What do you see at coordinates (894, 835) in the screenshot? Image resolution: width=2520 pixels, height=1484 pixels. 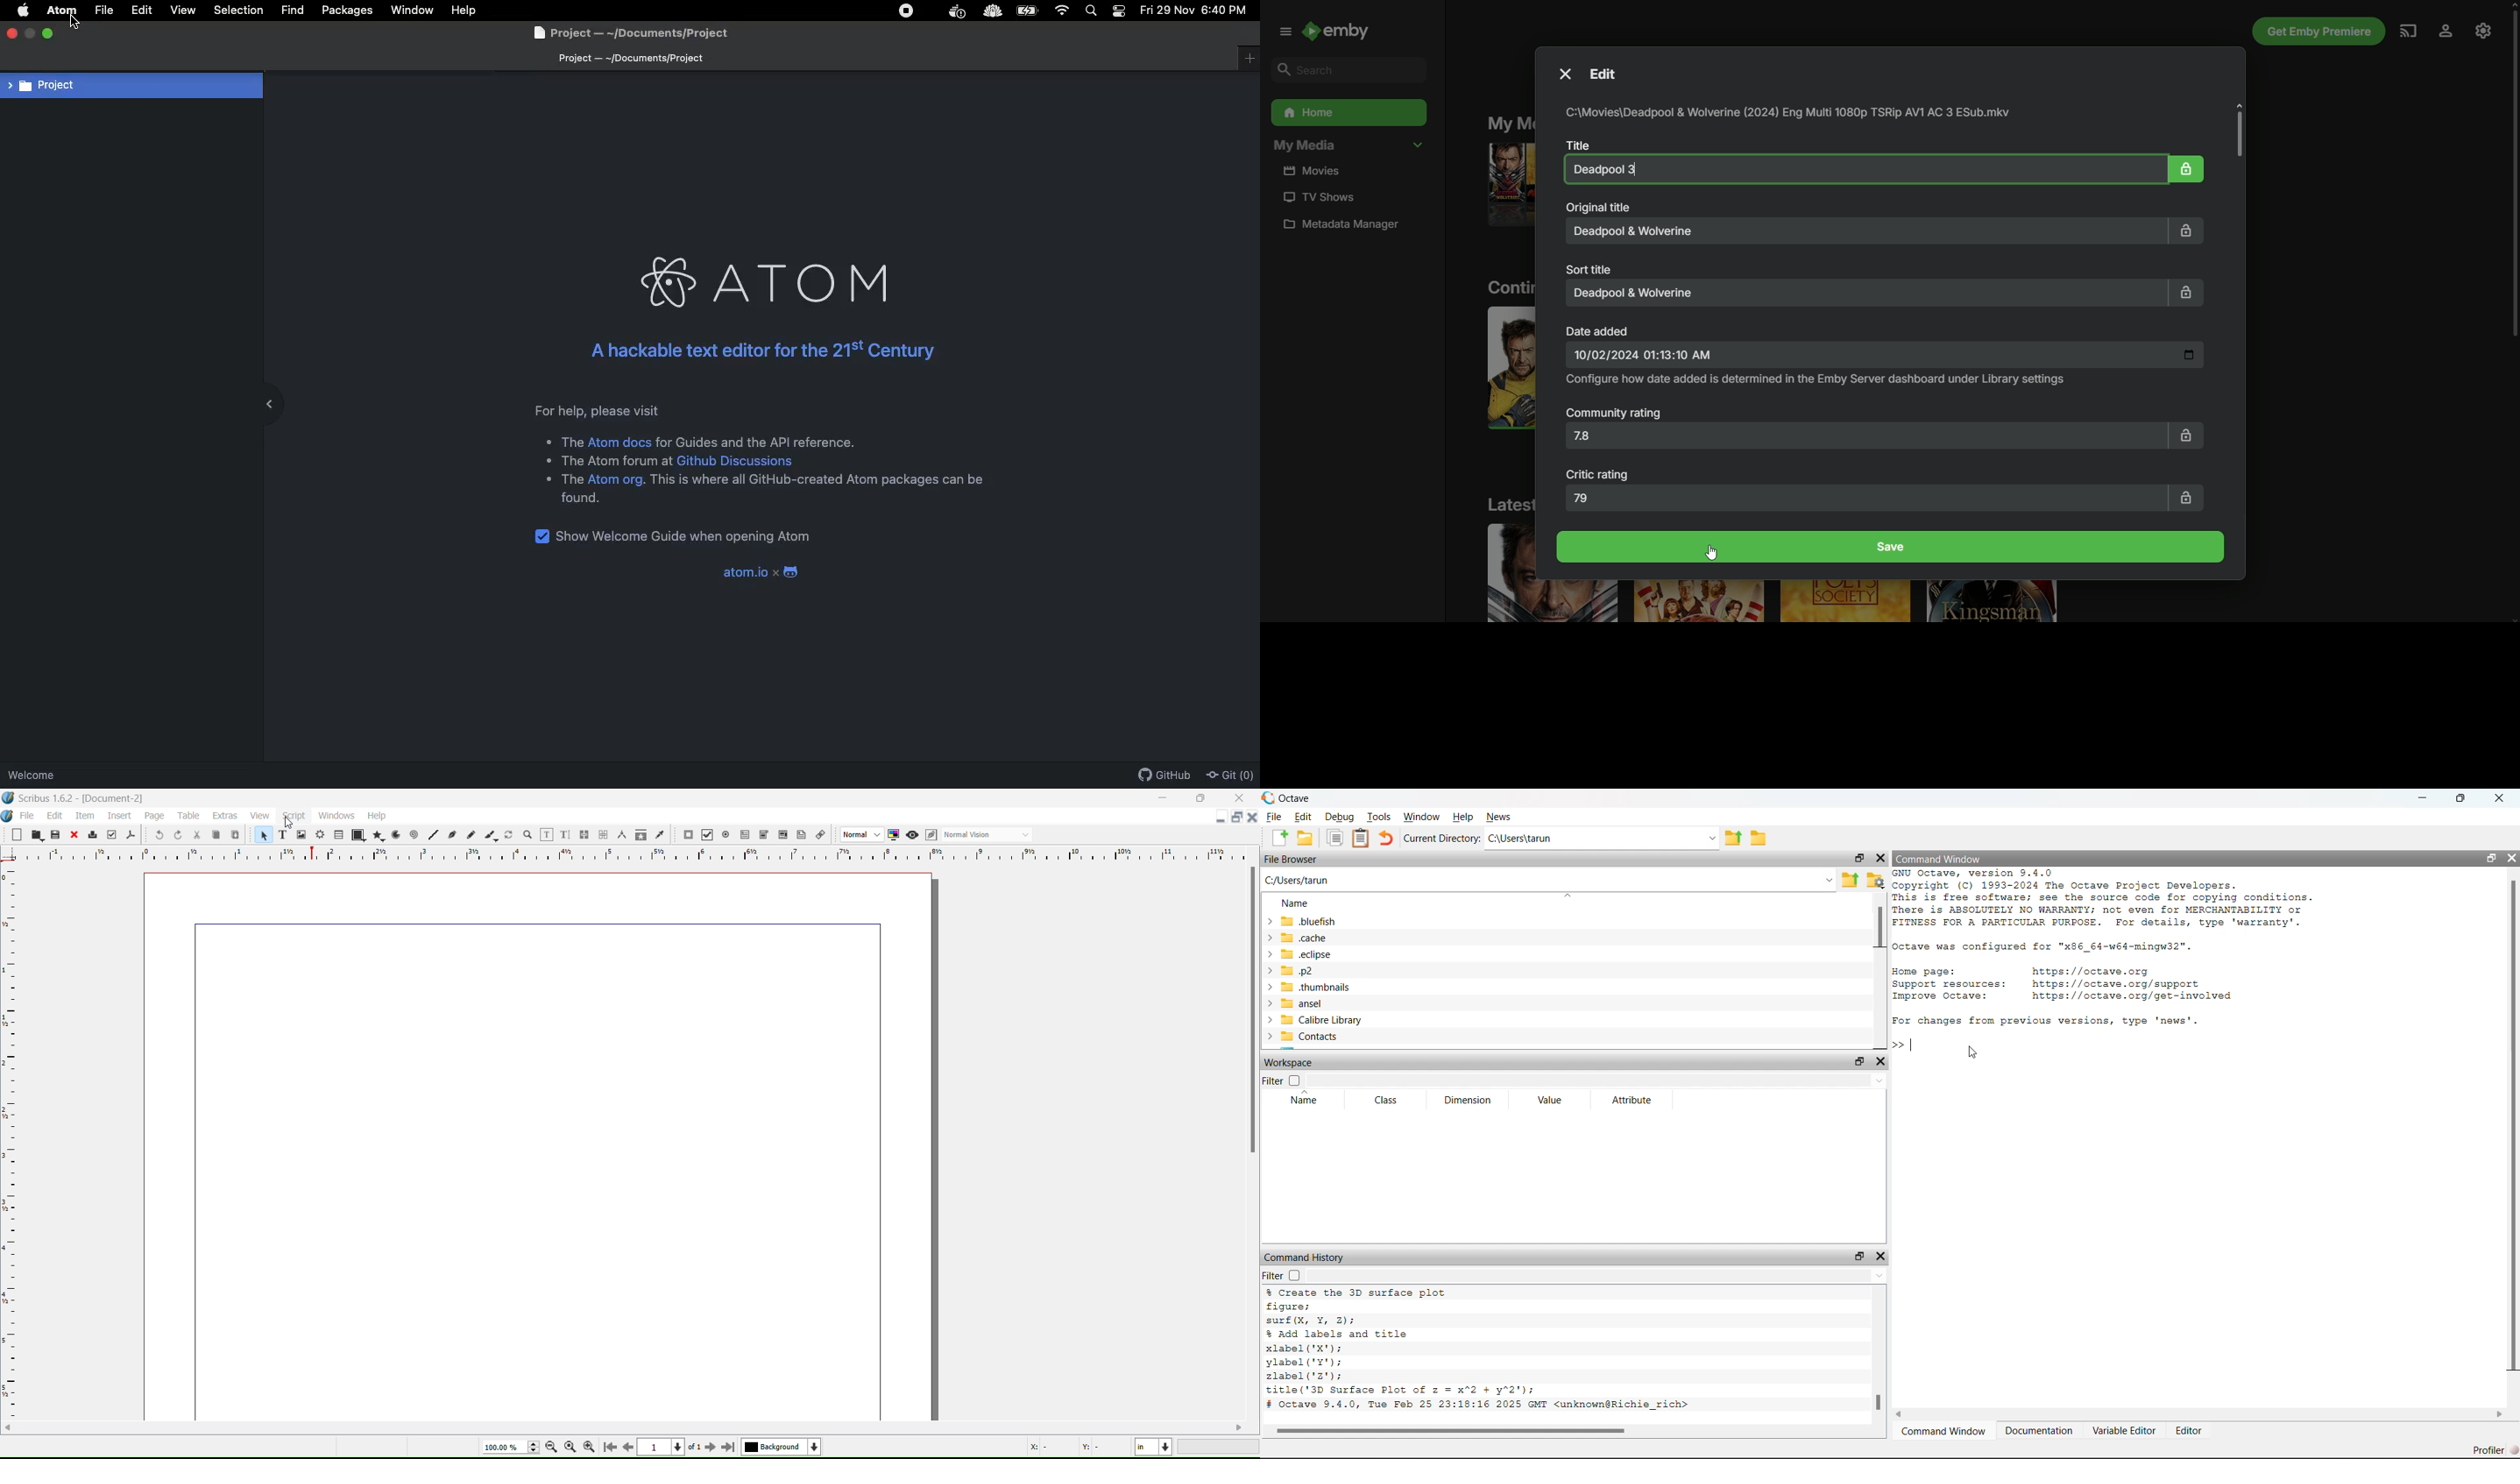 I see `Toggle Color management system` at bounding box center [894, 835].